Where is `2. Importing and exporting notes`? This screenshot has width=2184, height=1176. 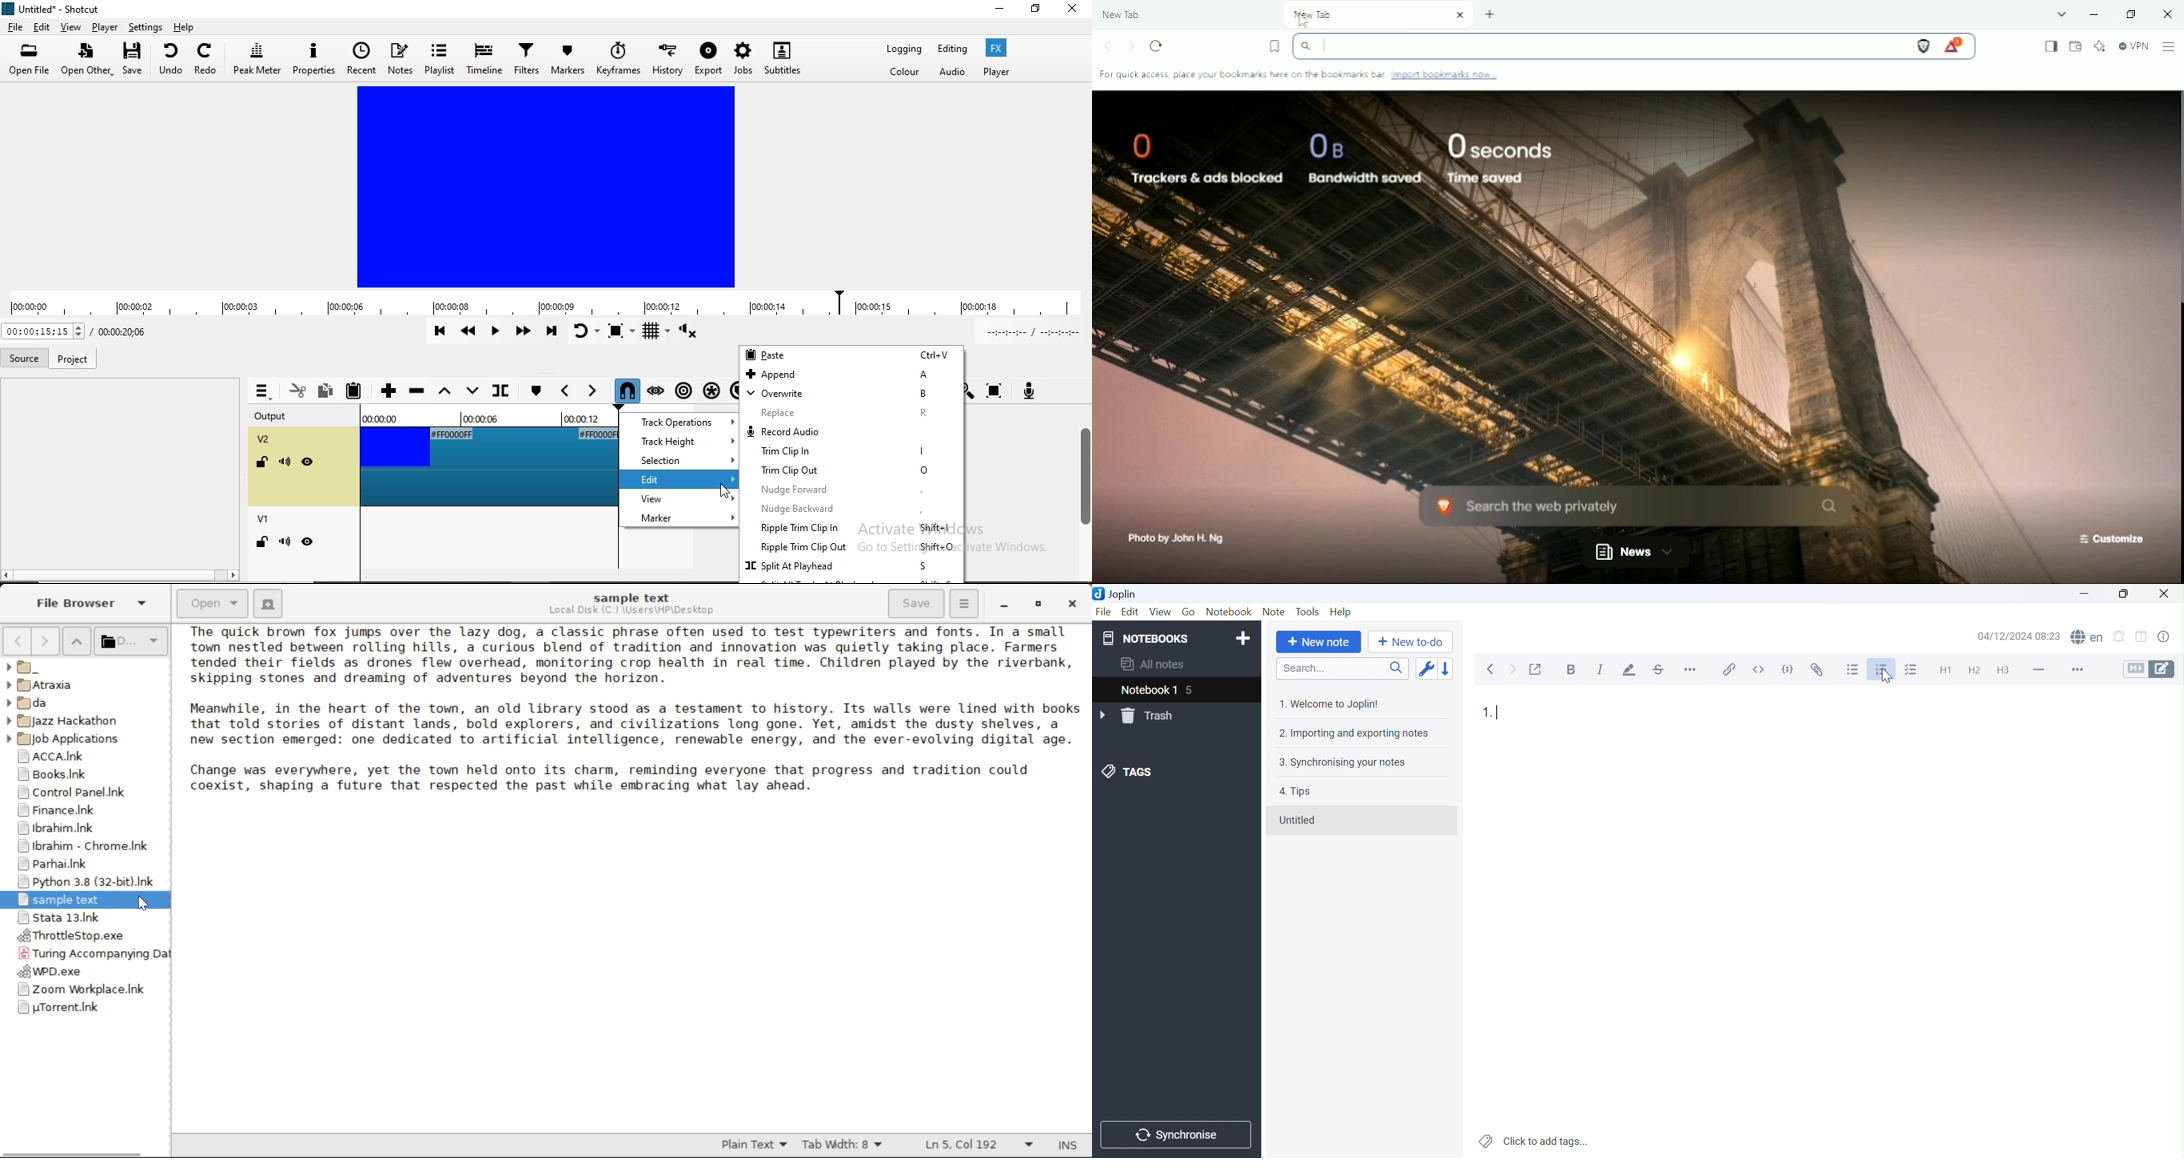
2. Importing and exporting notes is located at coordinates (1352, 733).